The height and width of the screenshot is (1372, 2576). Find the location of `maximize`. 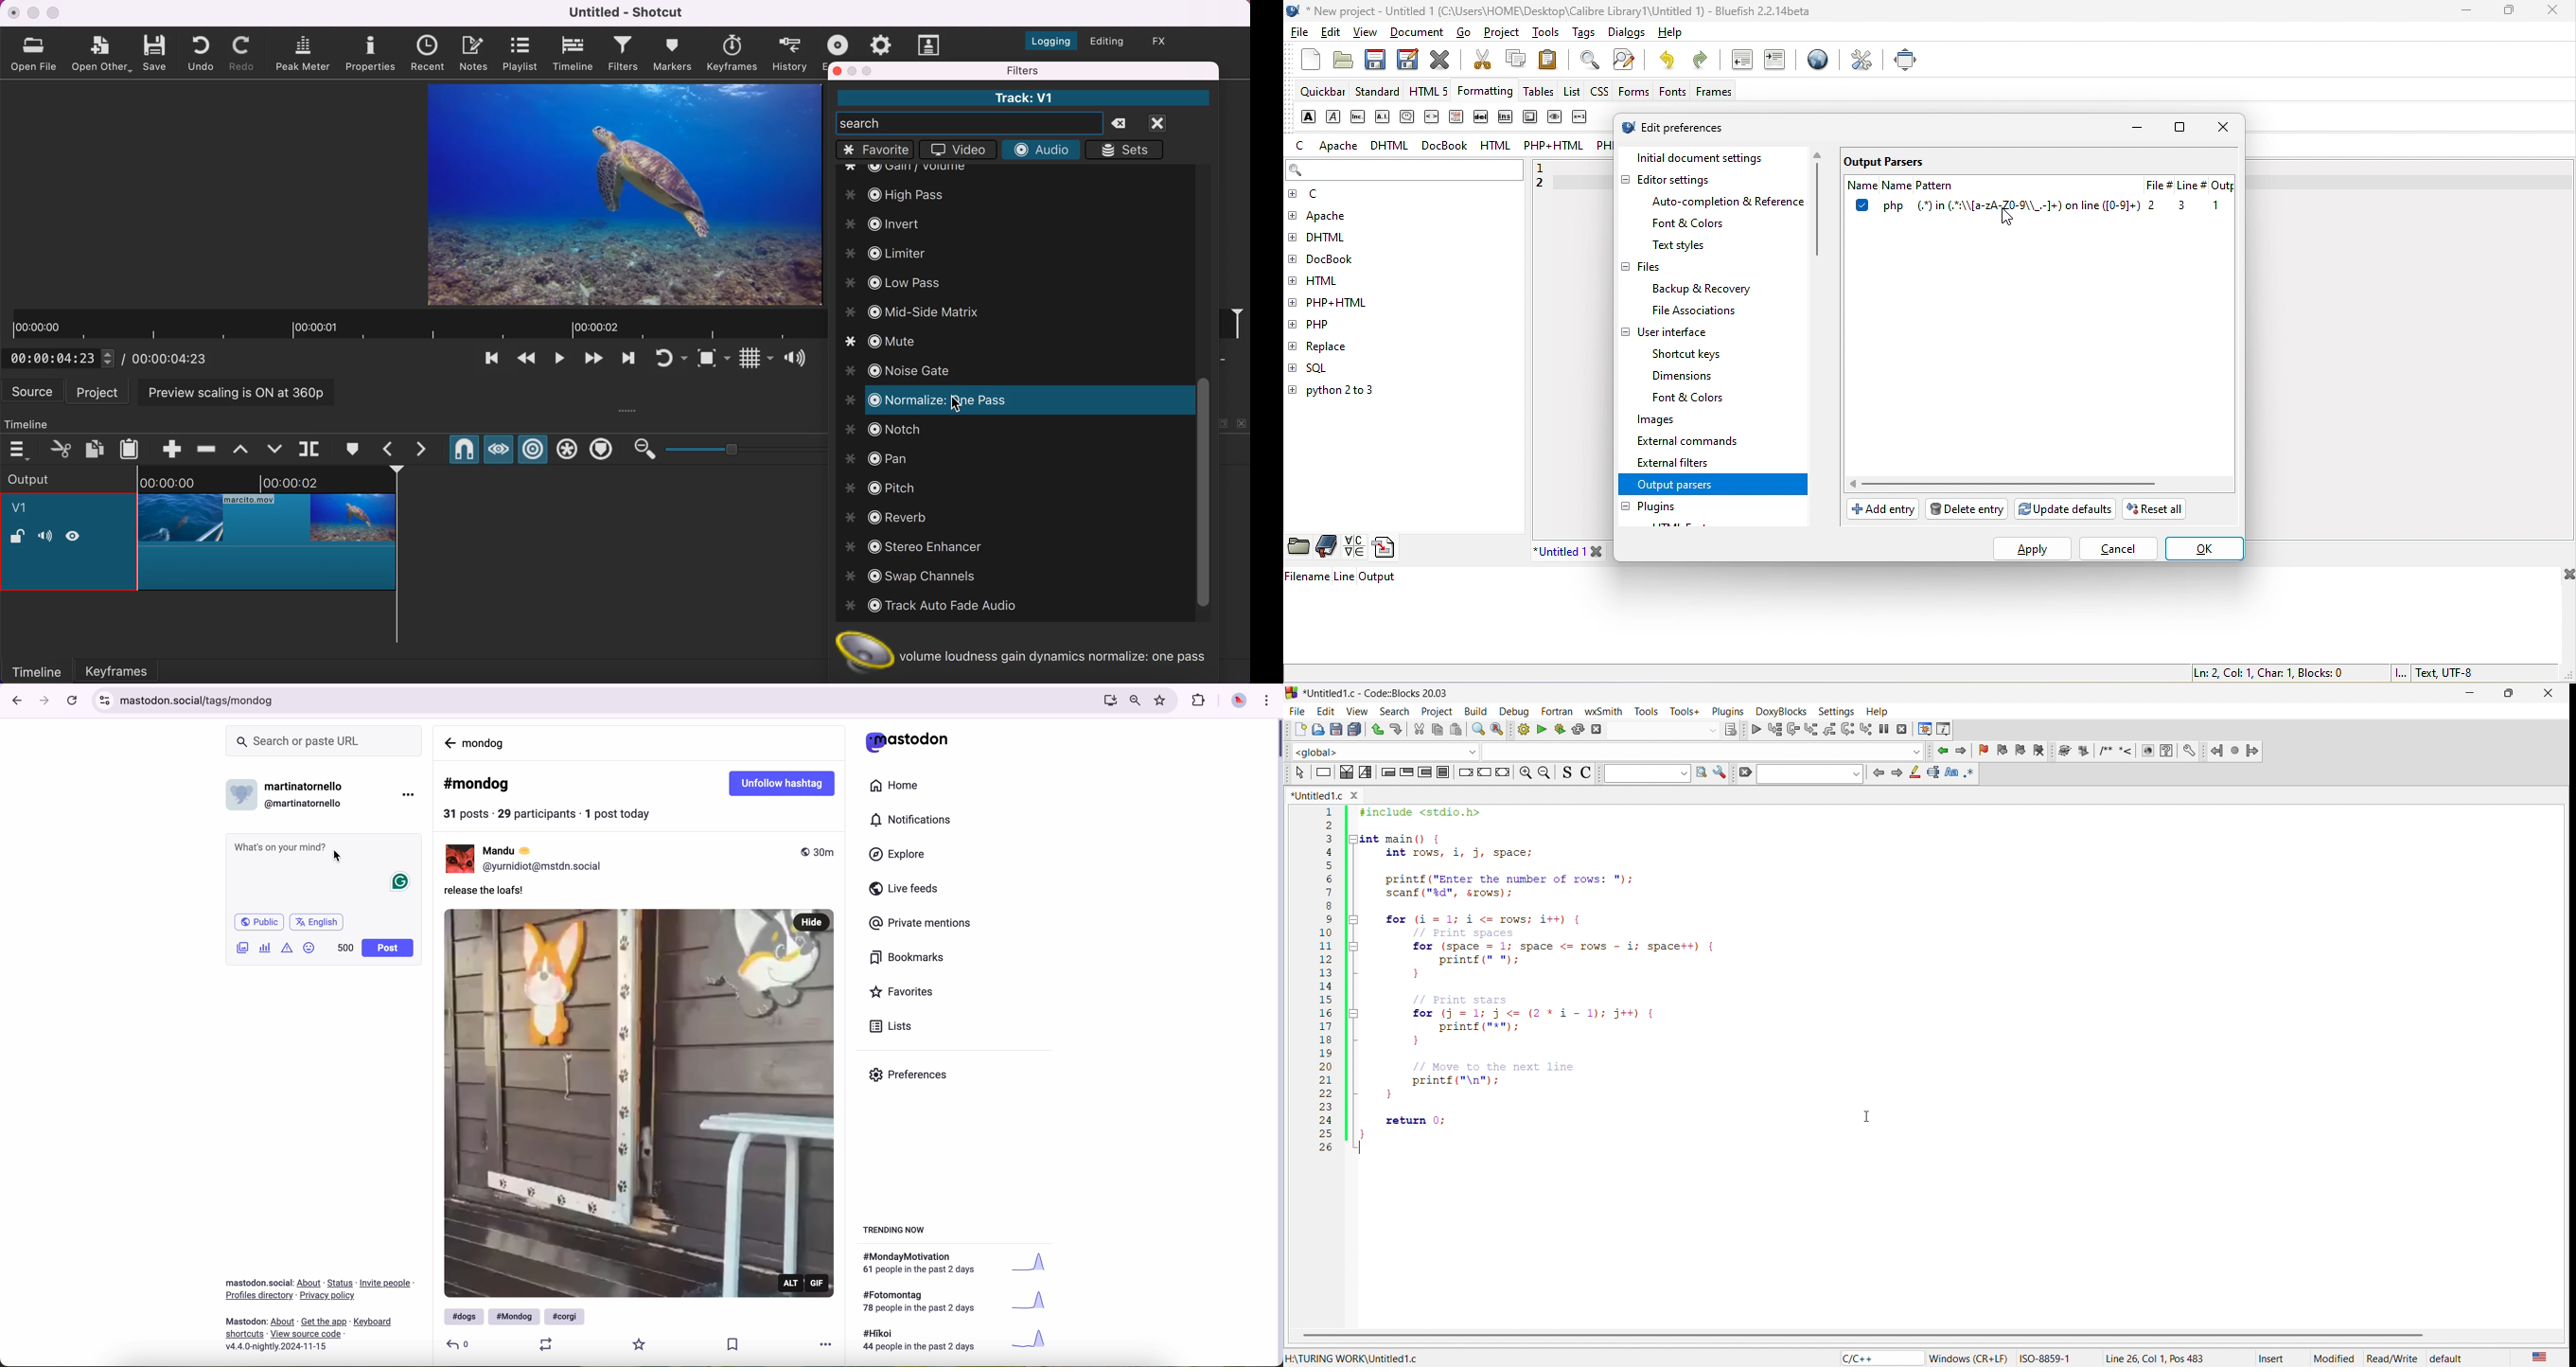

maximize is located at coordinates (2180, 130).